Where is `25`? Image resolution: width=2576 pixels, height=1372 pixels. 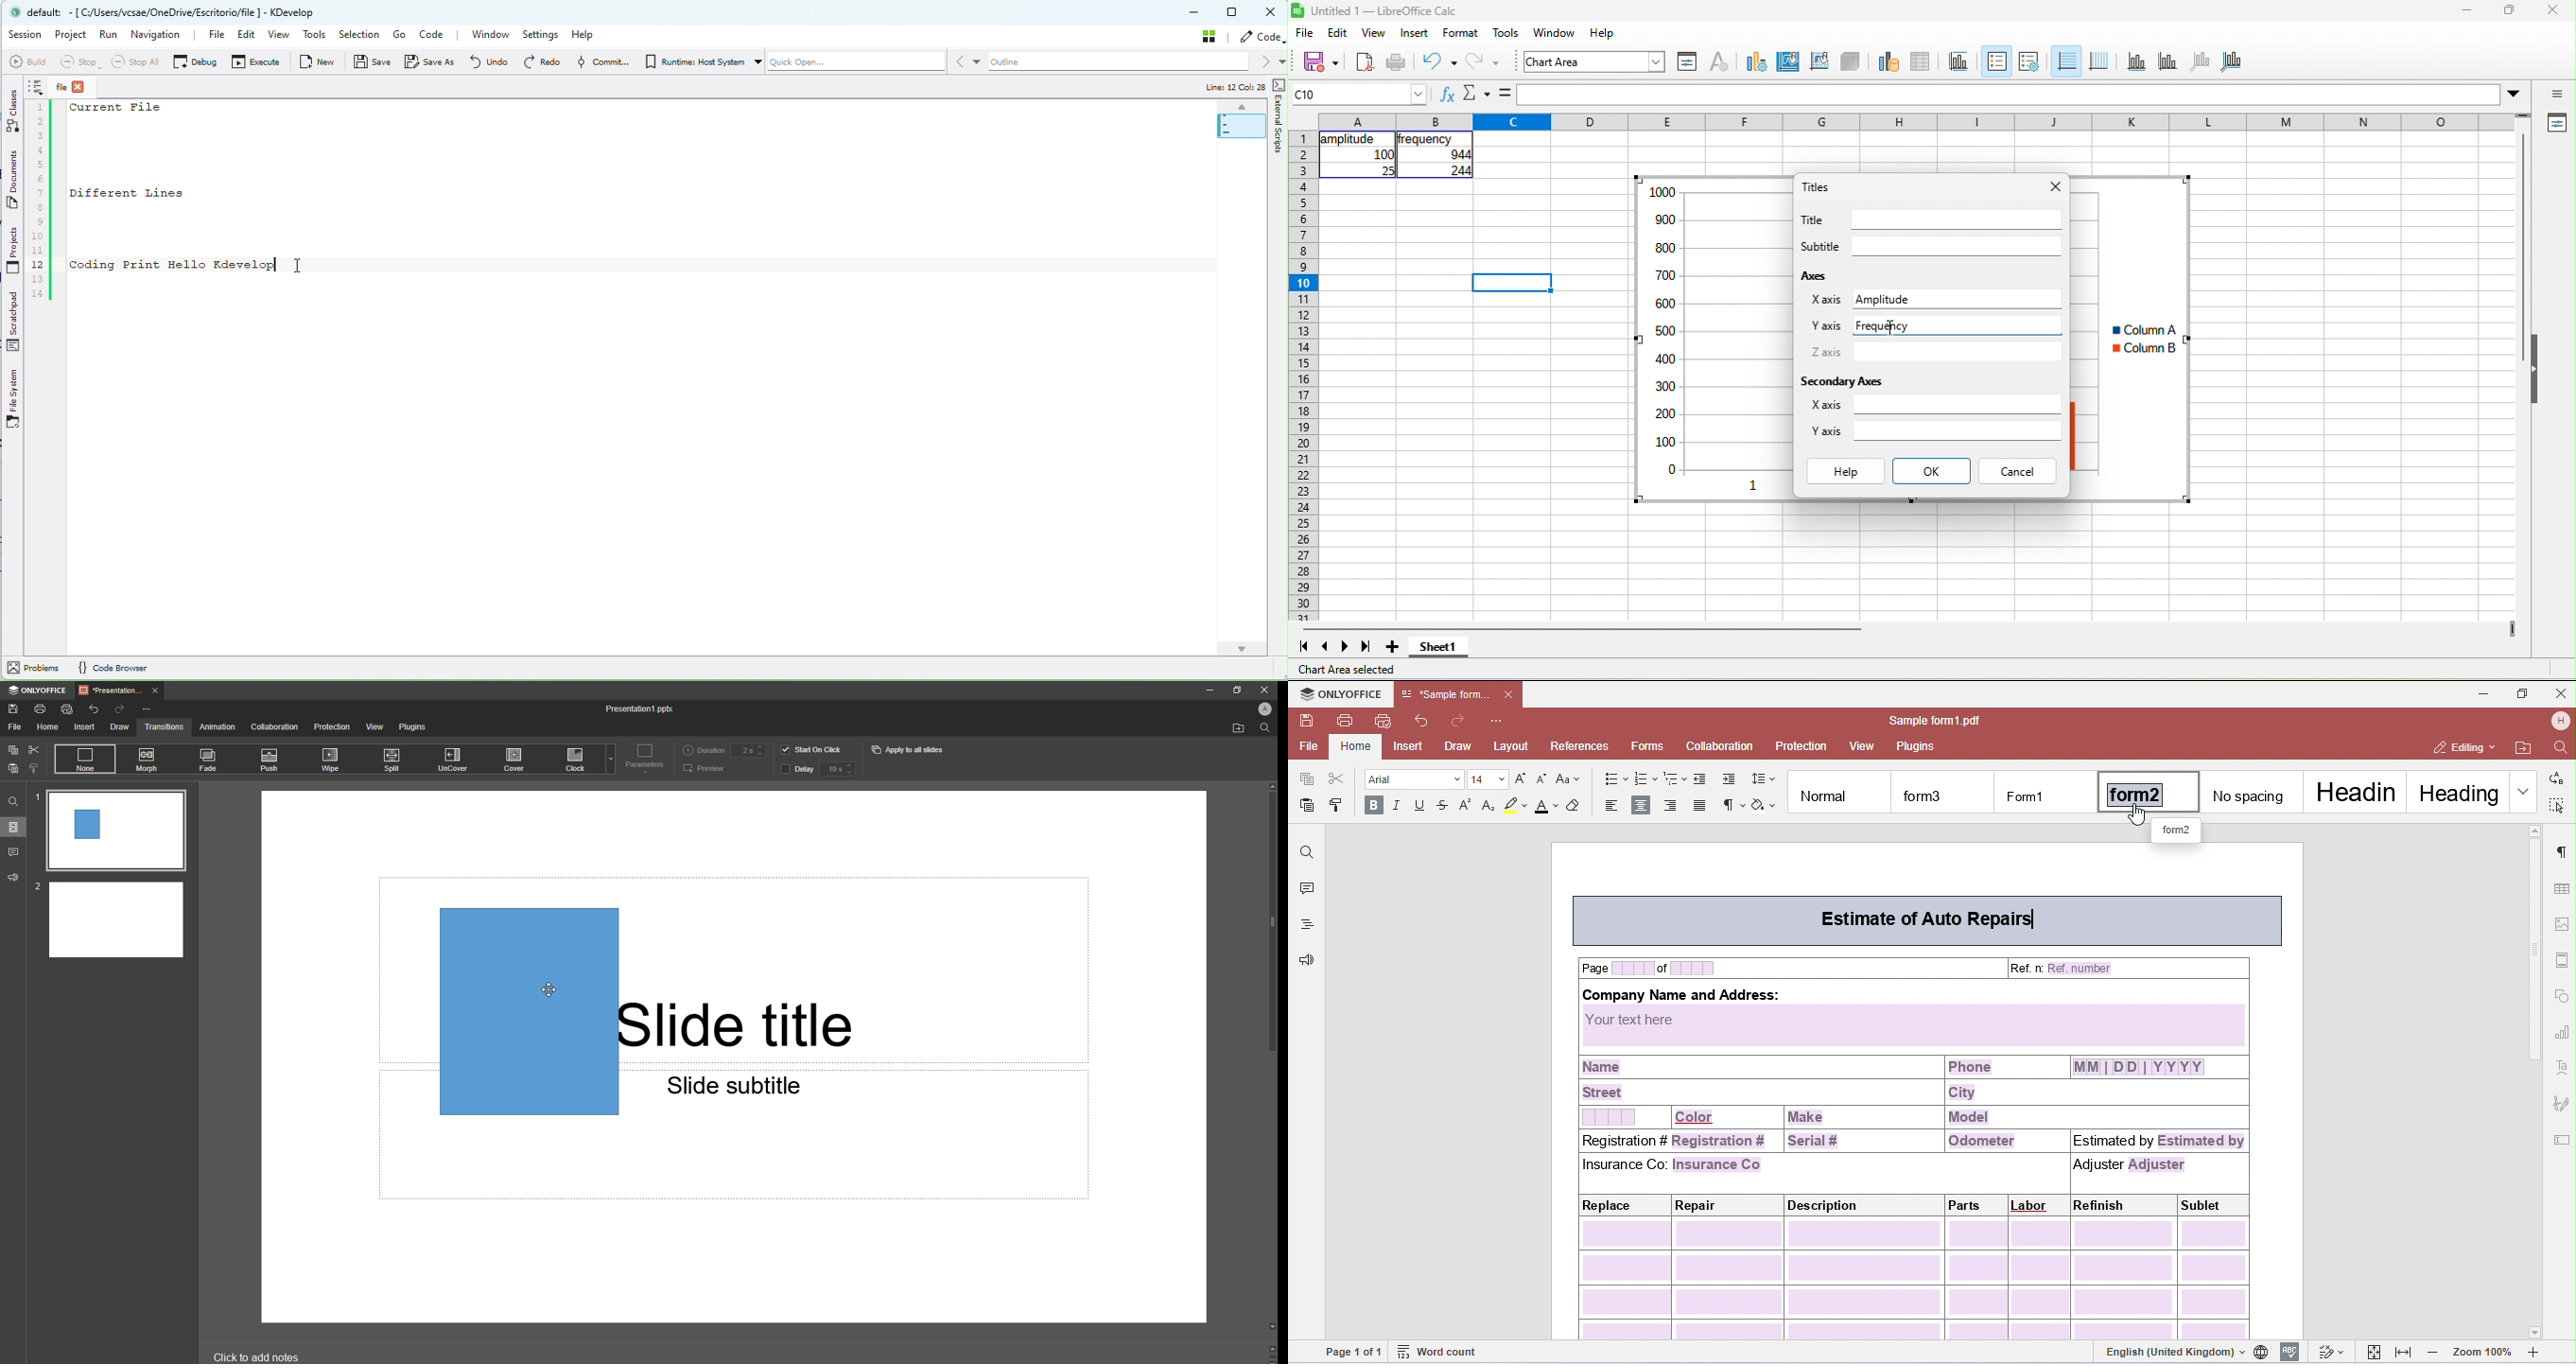
25 is located at coordinates (1387, 171).